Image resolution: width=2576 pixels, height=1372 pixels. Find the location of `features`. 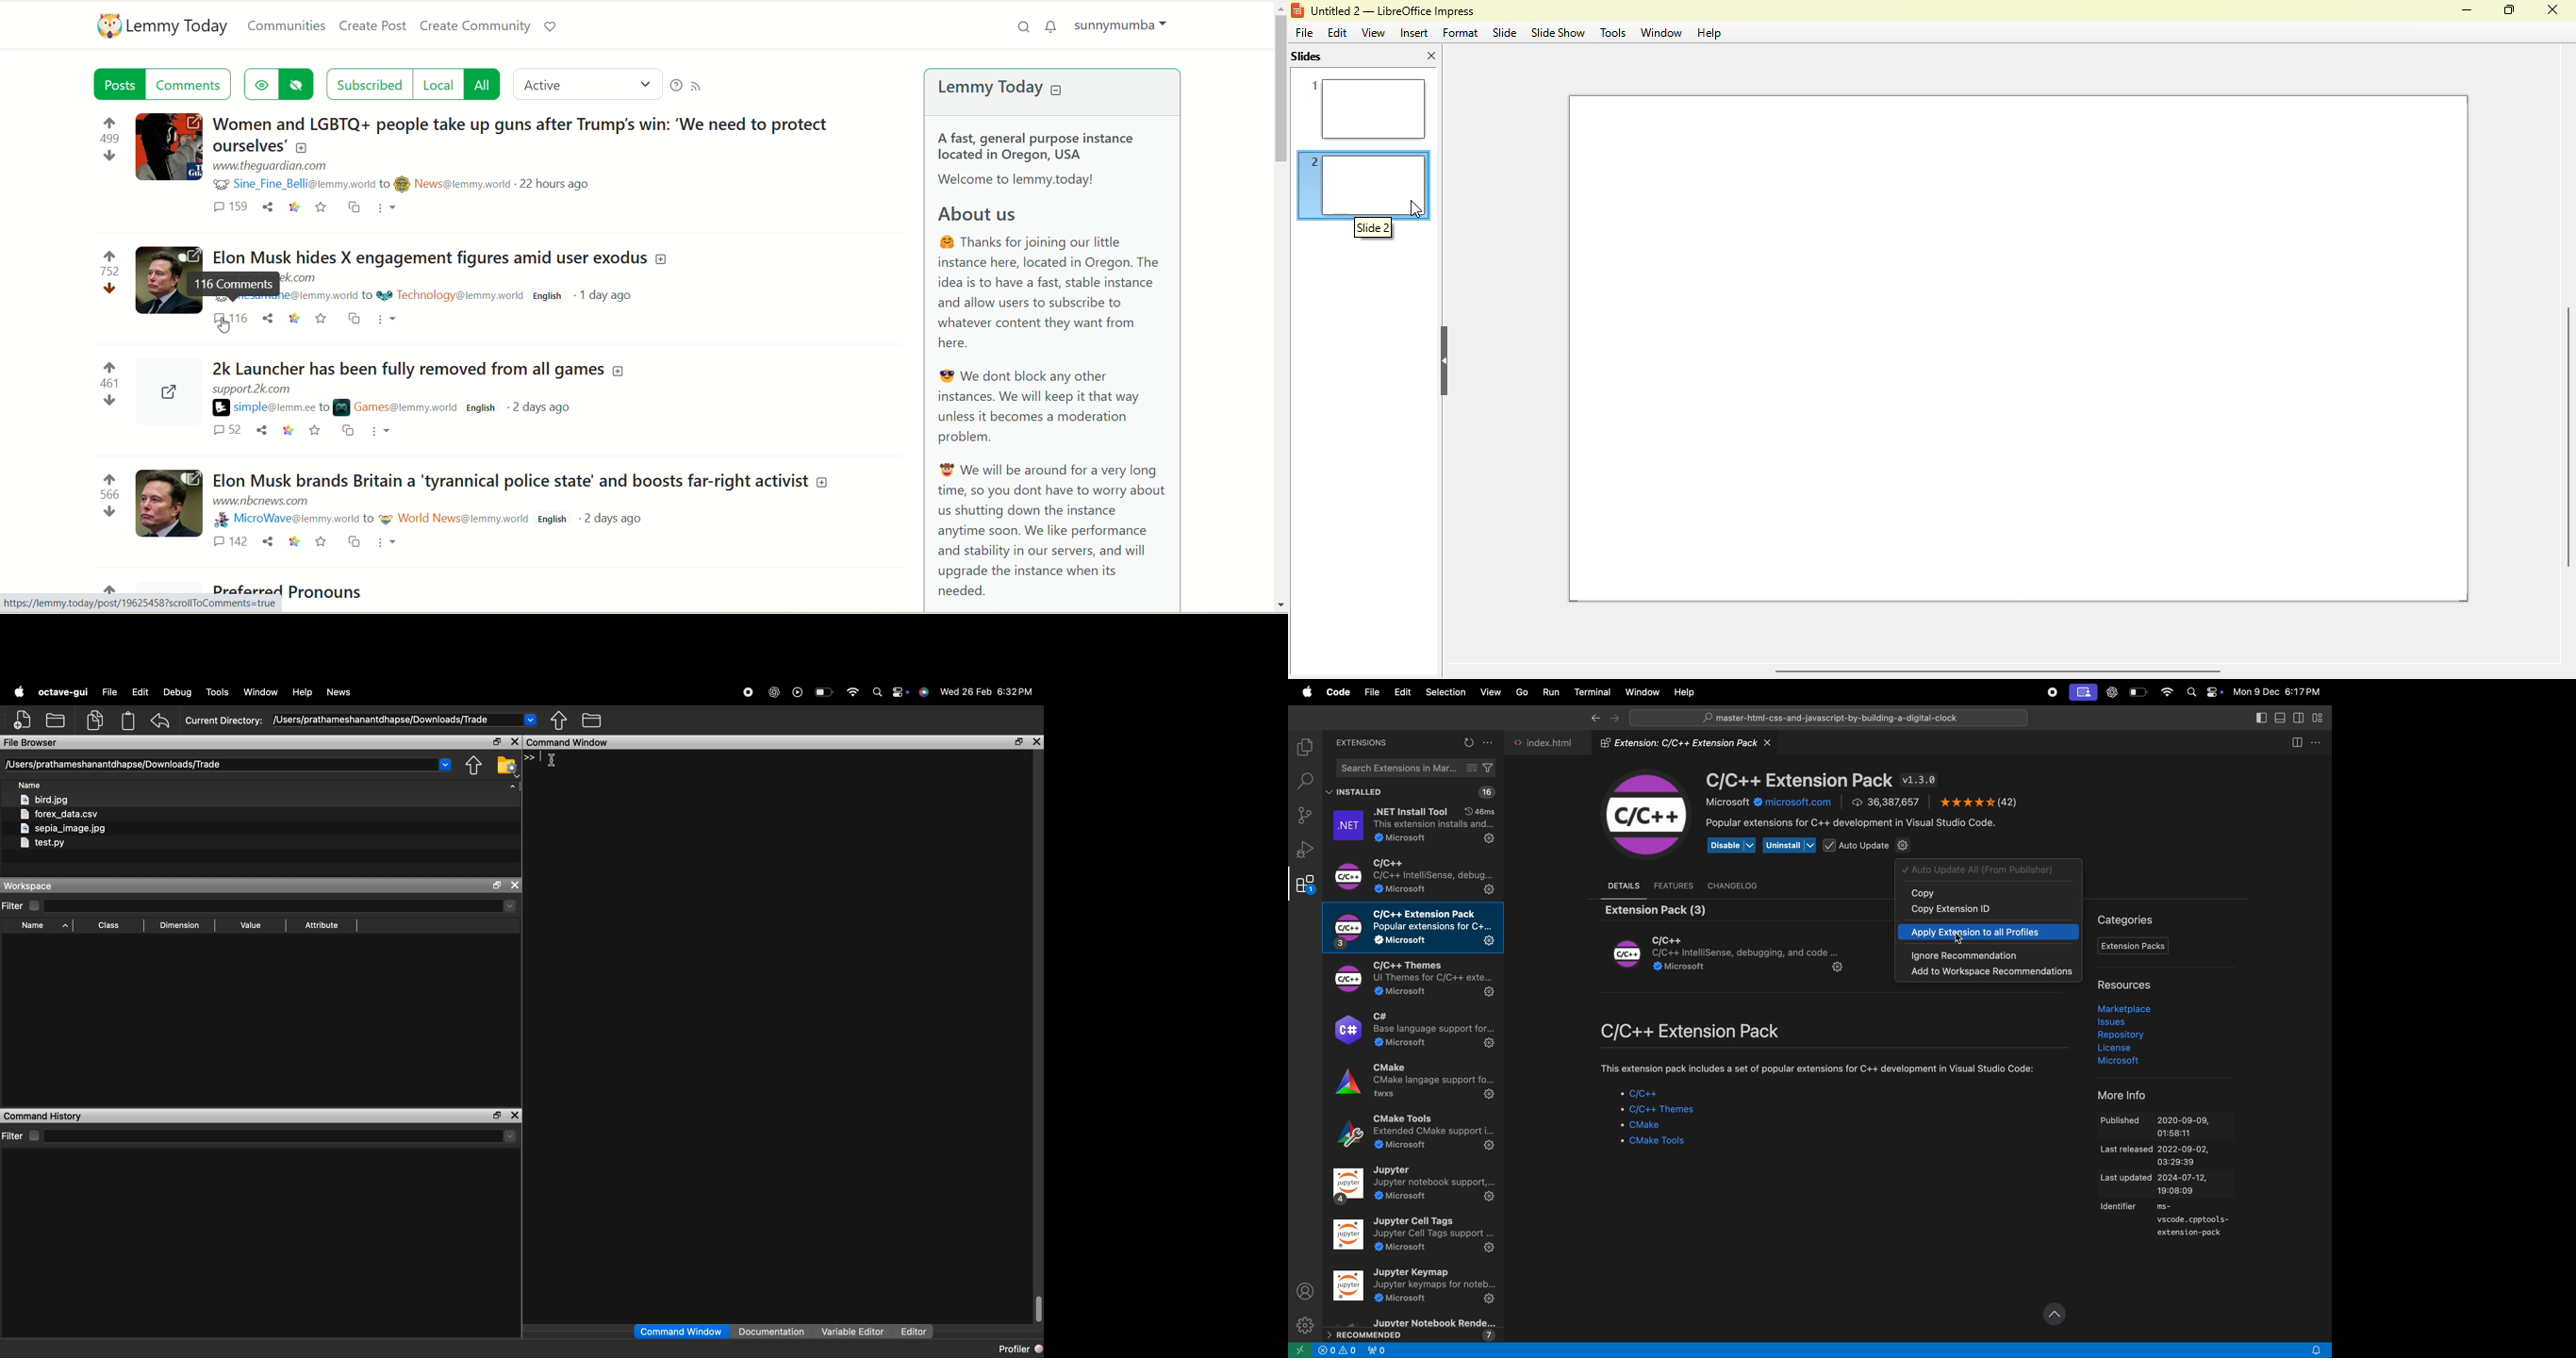

features is located at coordinates (1674, 885).